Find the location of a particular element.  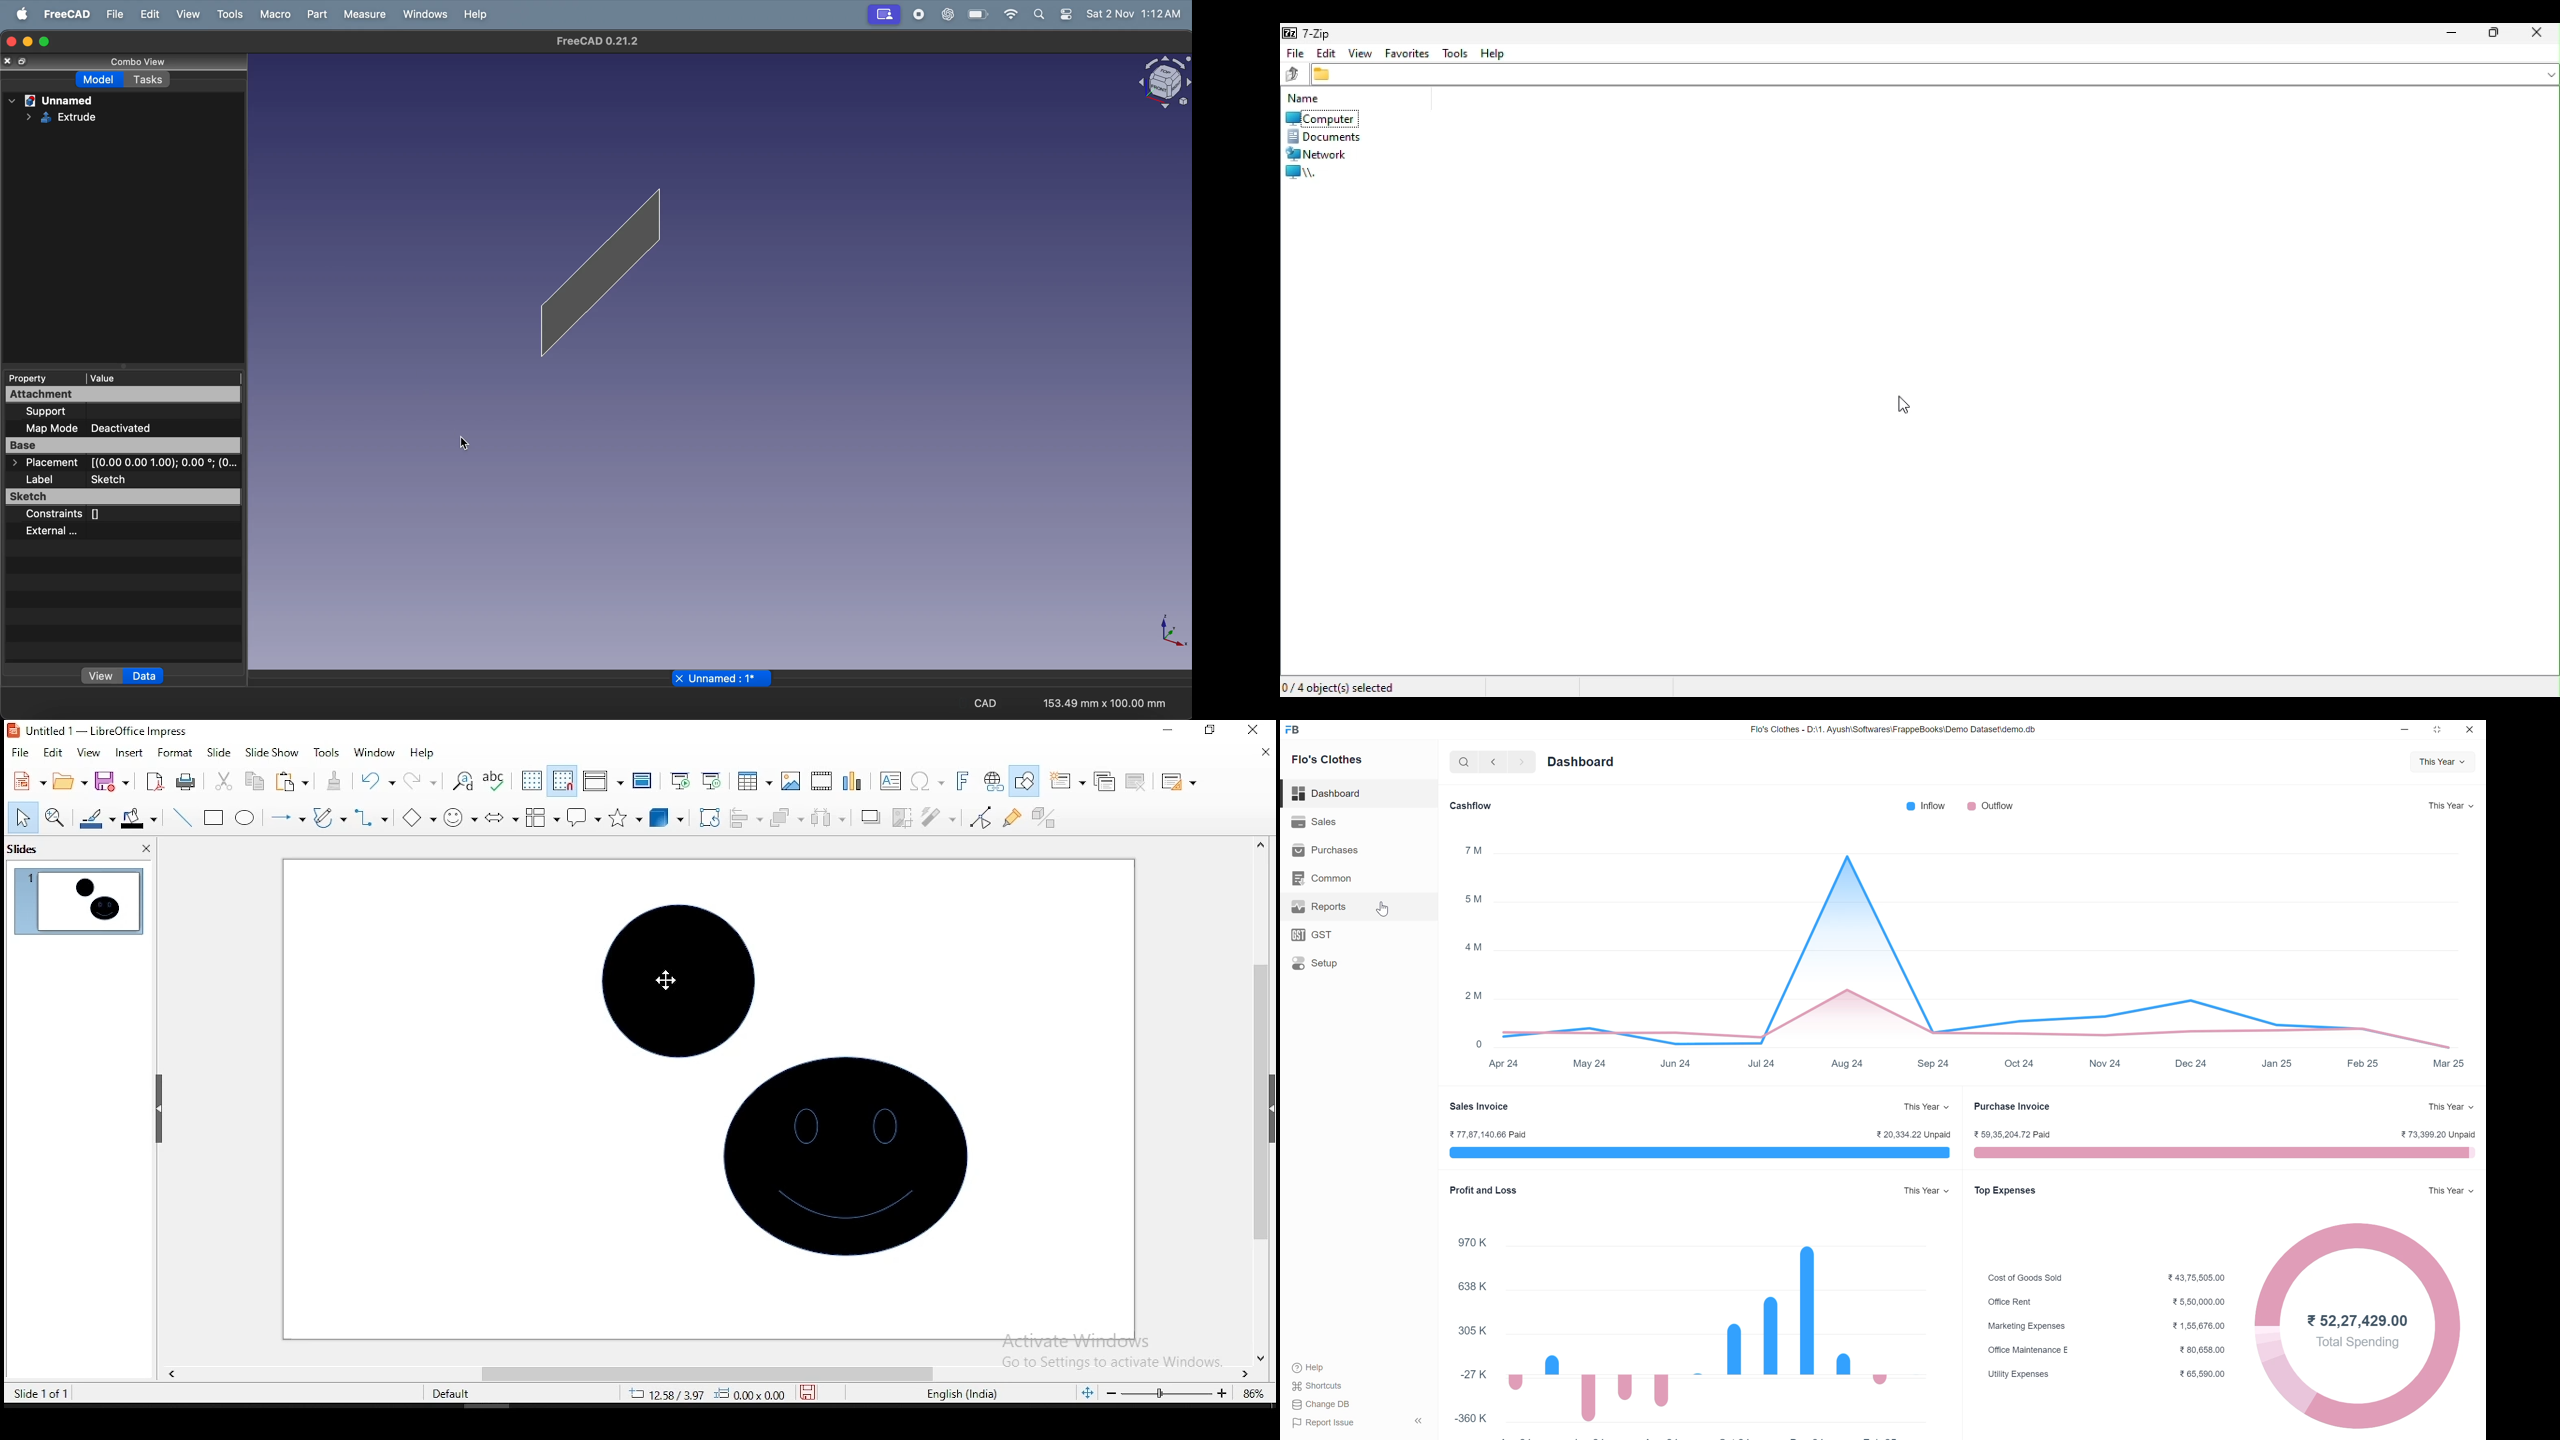

Cursor is located at coordinates (1385, 909).